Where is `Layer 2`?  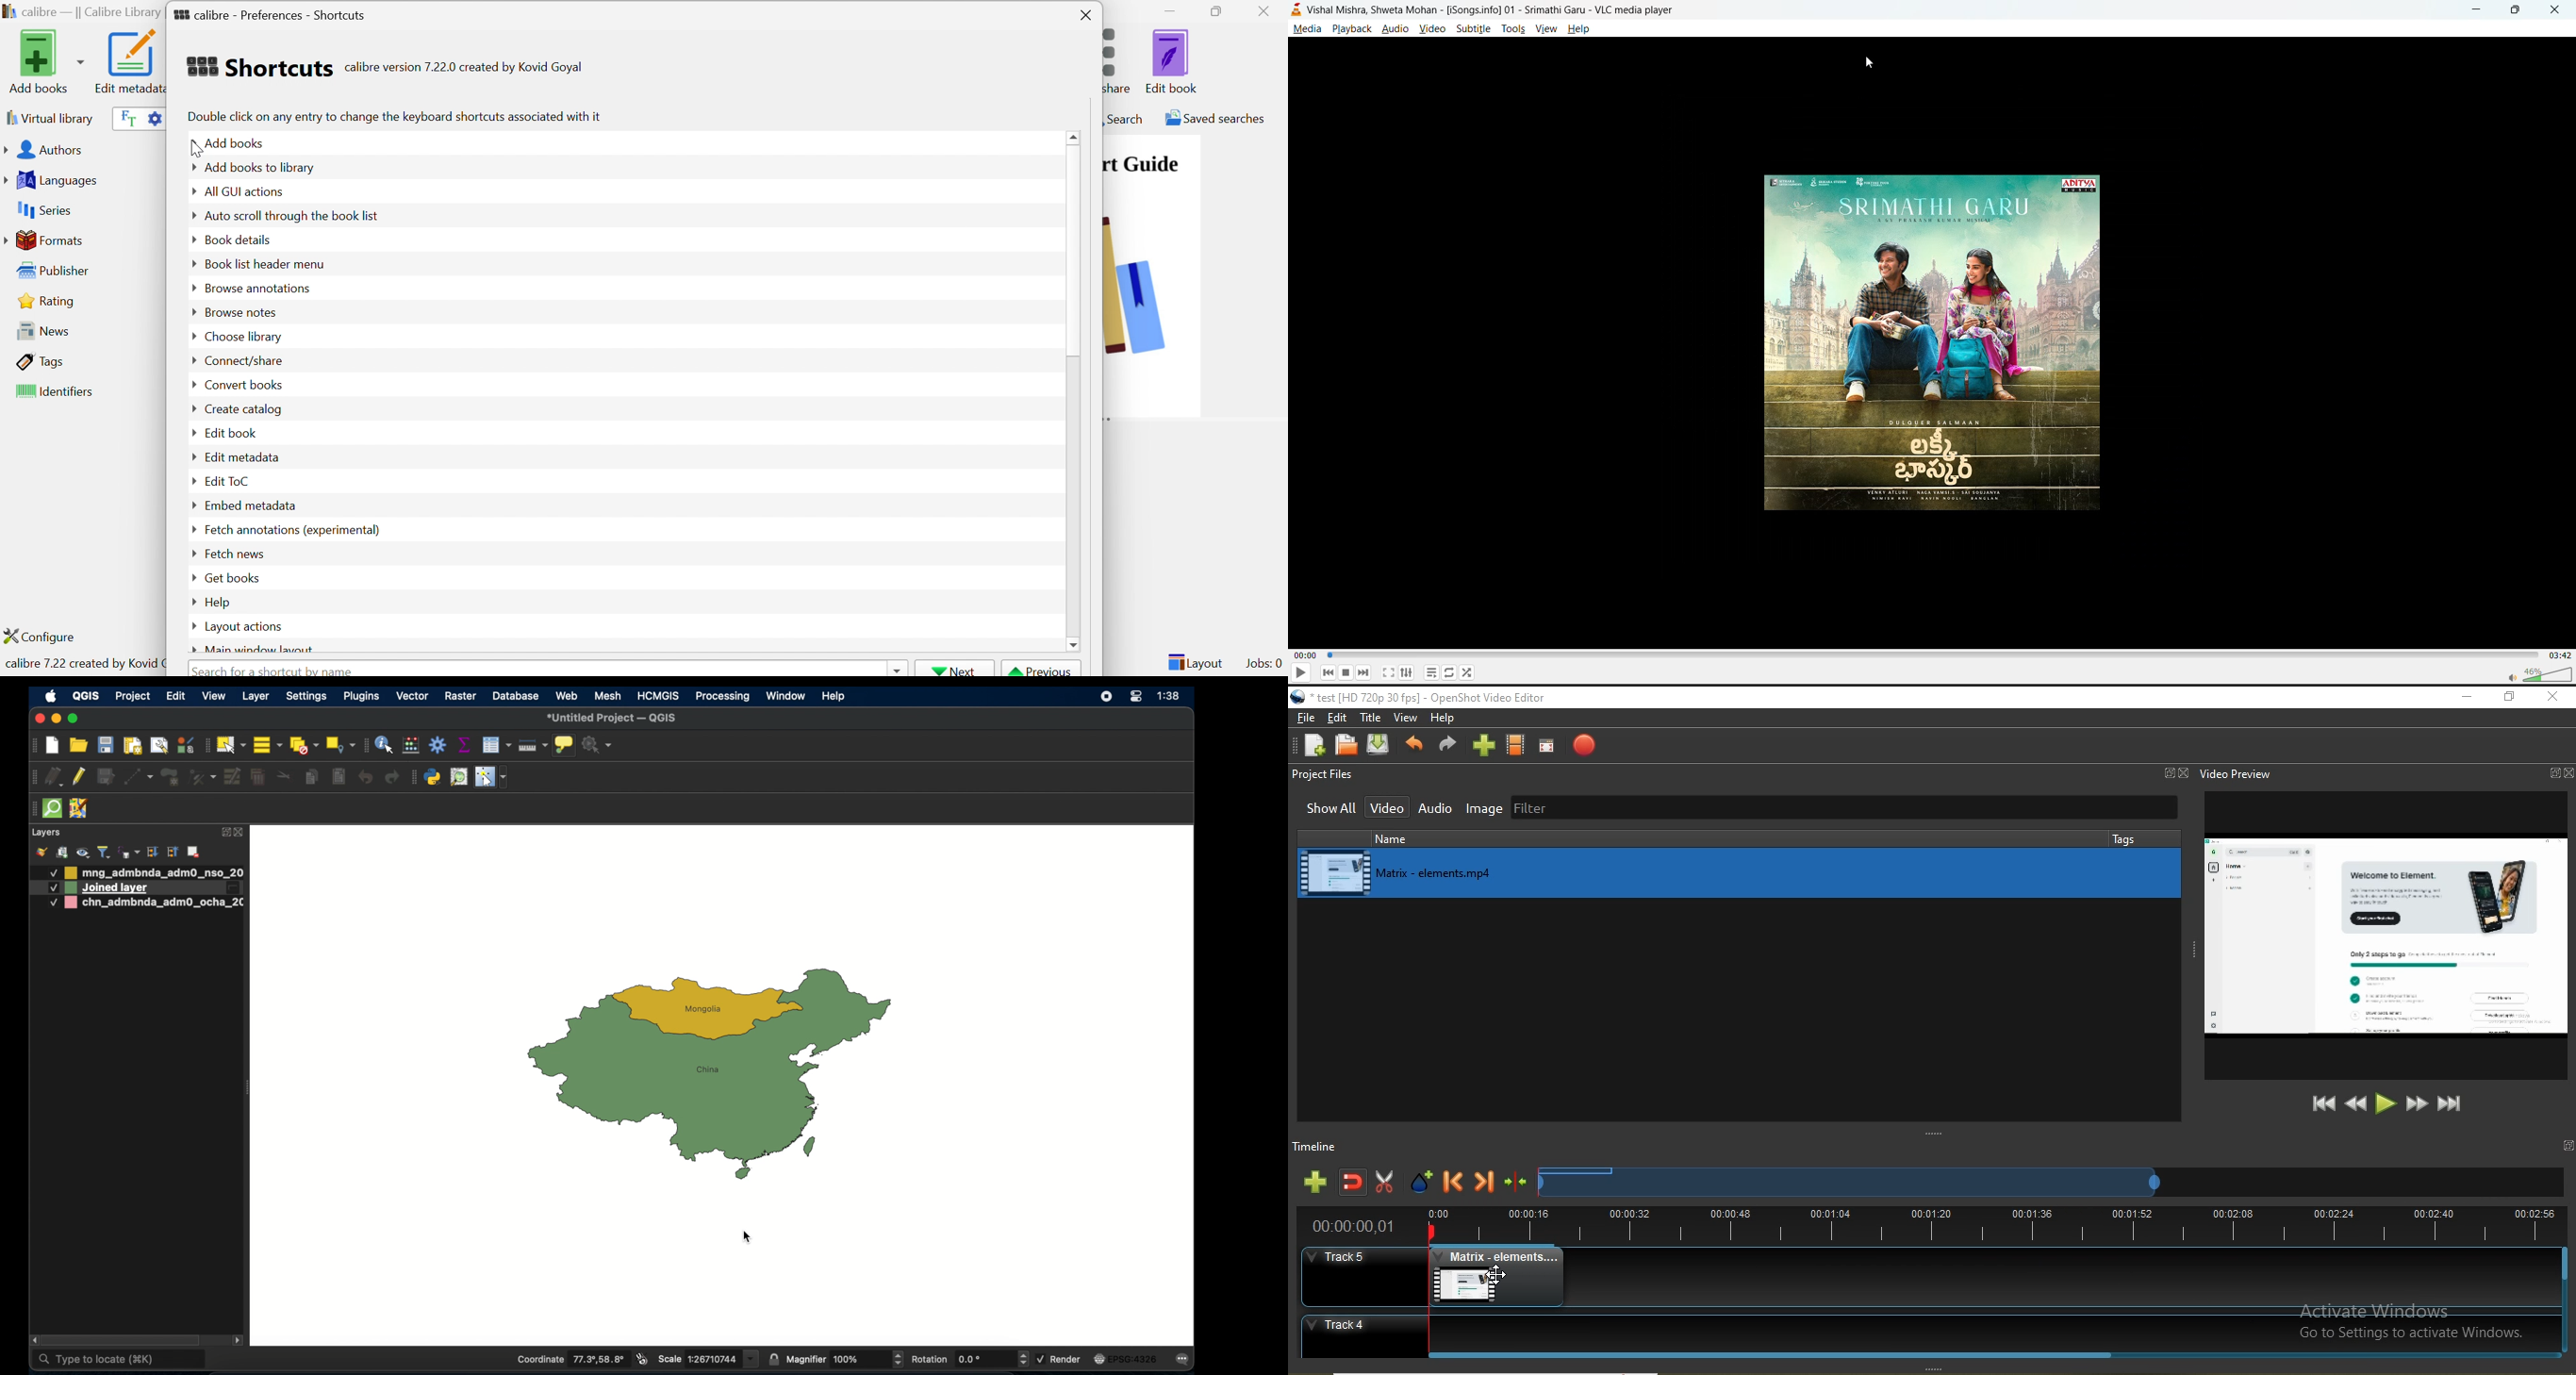
Layer 2 is located at coordinates (156, 889).